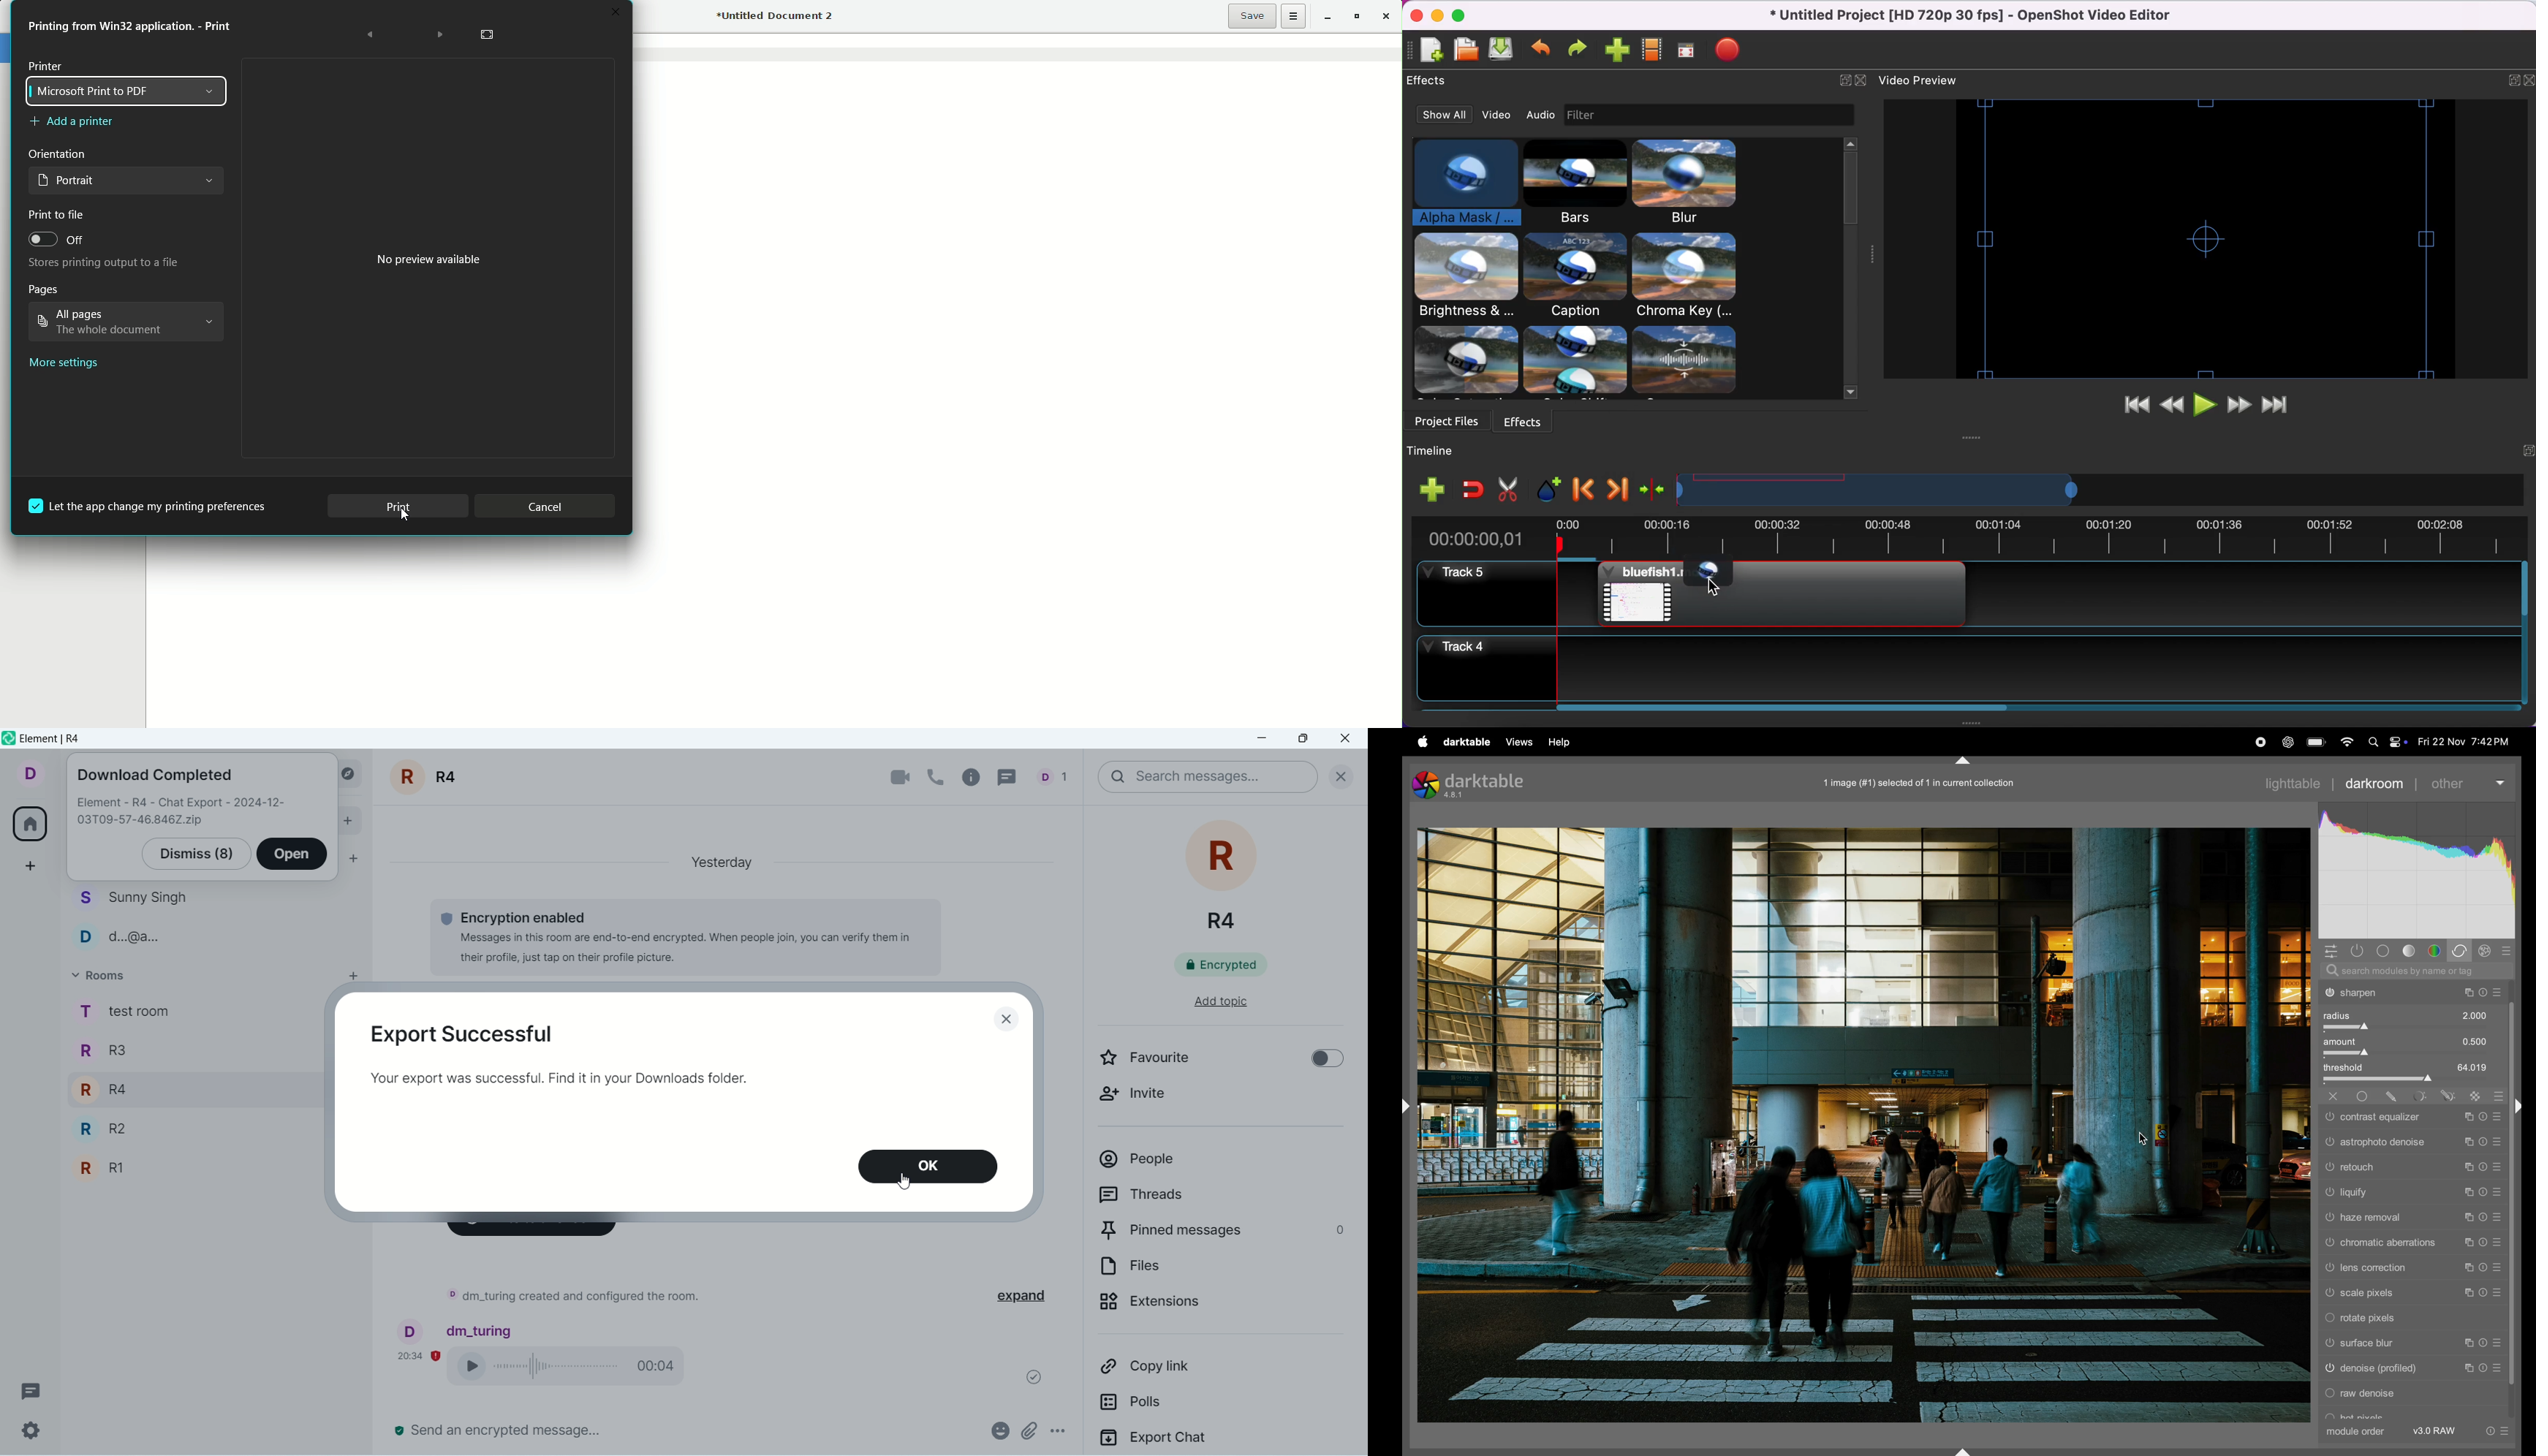  I want to click on show only active modules, so click(2358, 951).